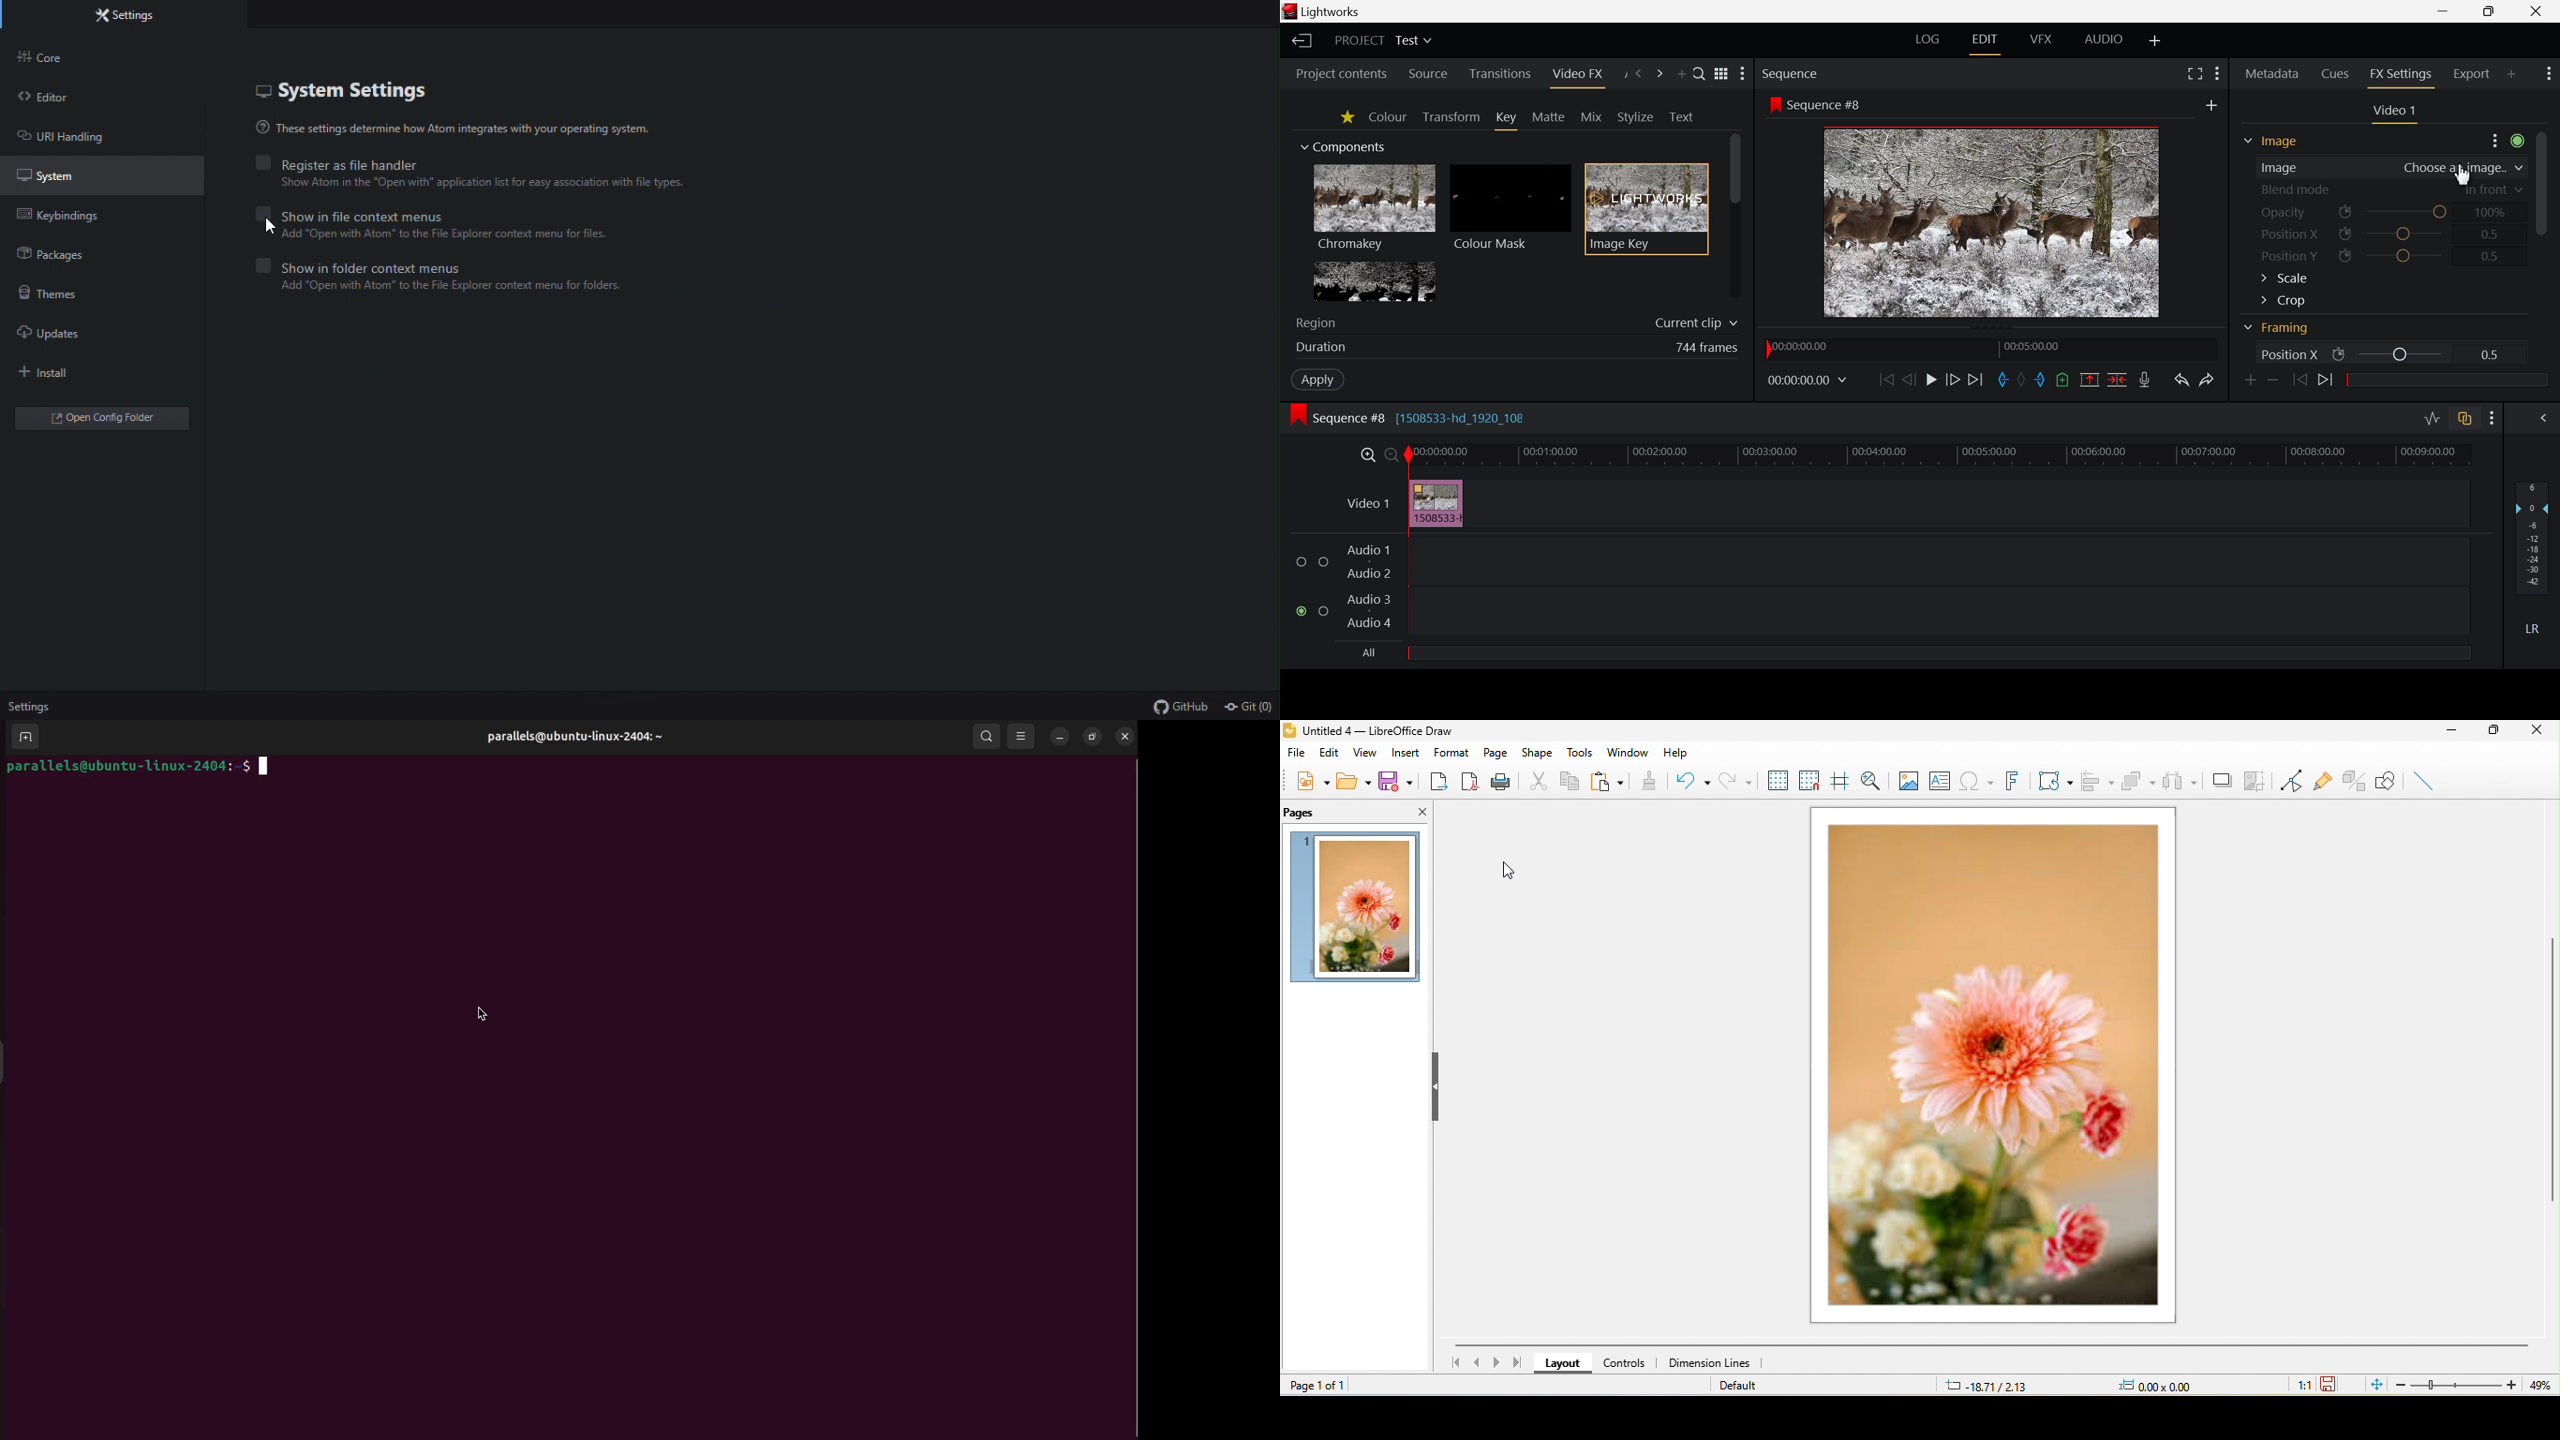 Image resolution: width=2576 pixels, height=1456 pixels. I want to click on Lumakey, so click(1373, 281).